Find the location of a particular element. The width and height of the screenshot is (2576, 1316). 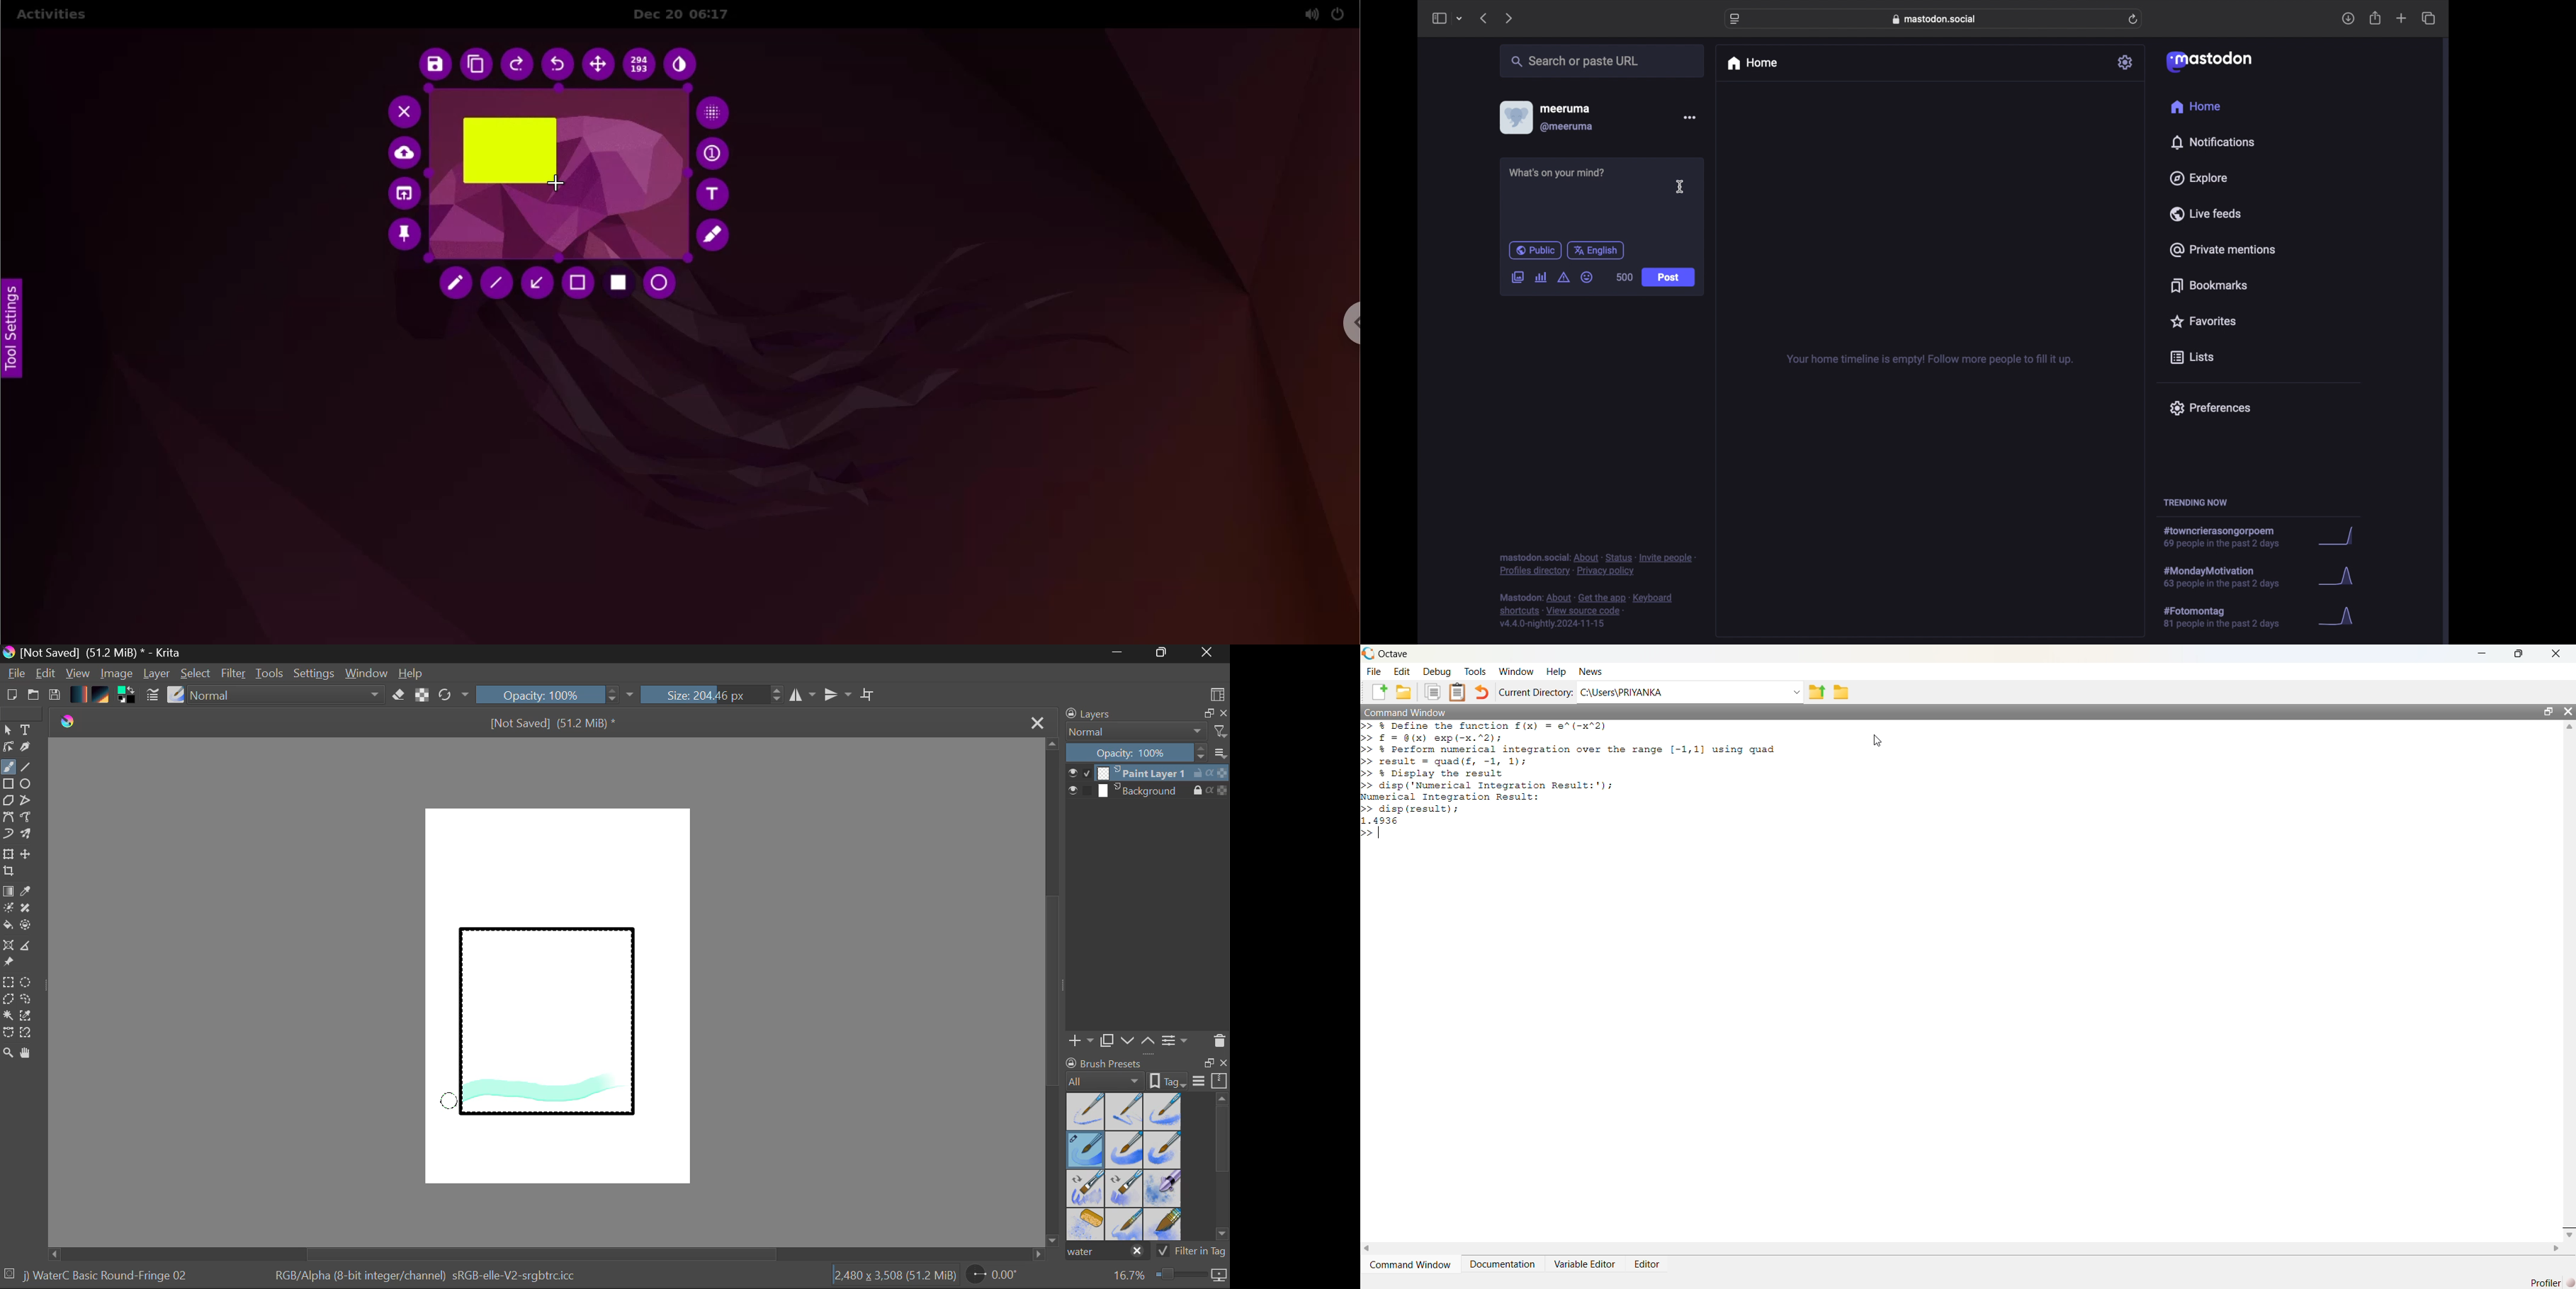

download is located at coordinates (2349, 19).